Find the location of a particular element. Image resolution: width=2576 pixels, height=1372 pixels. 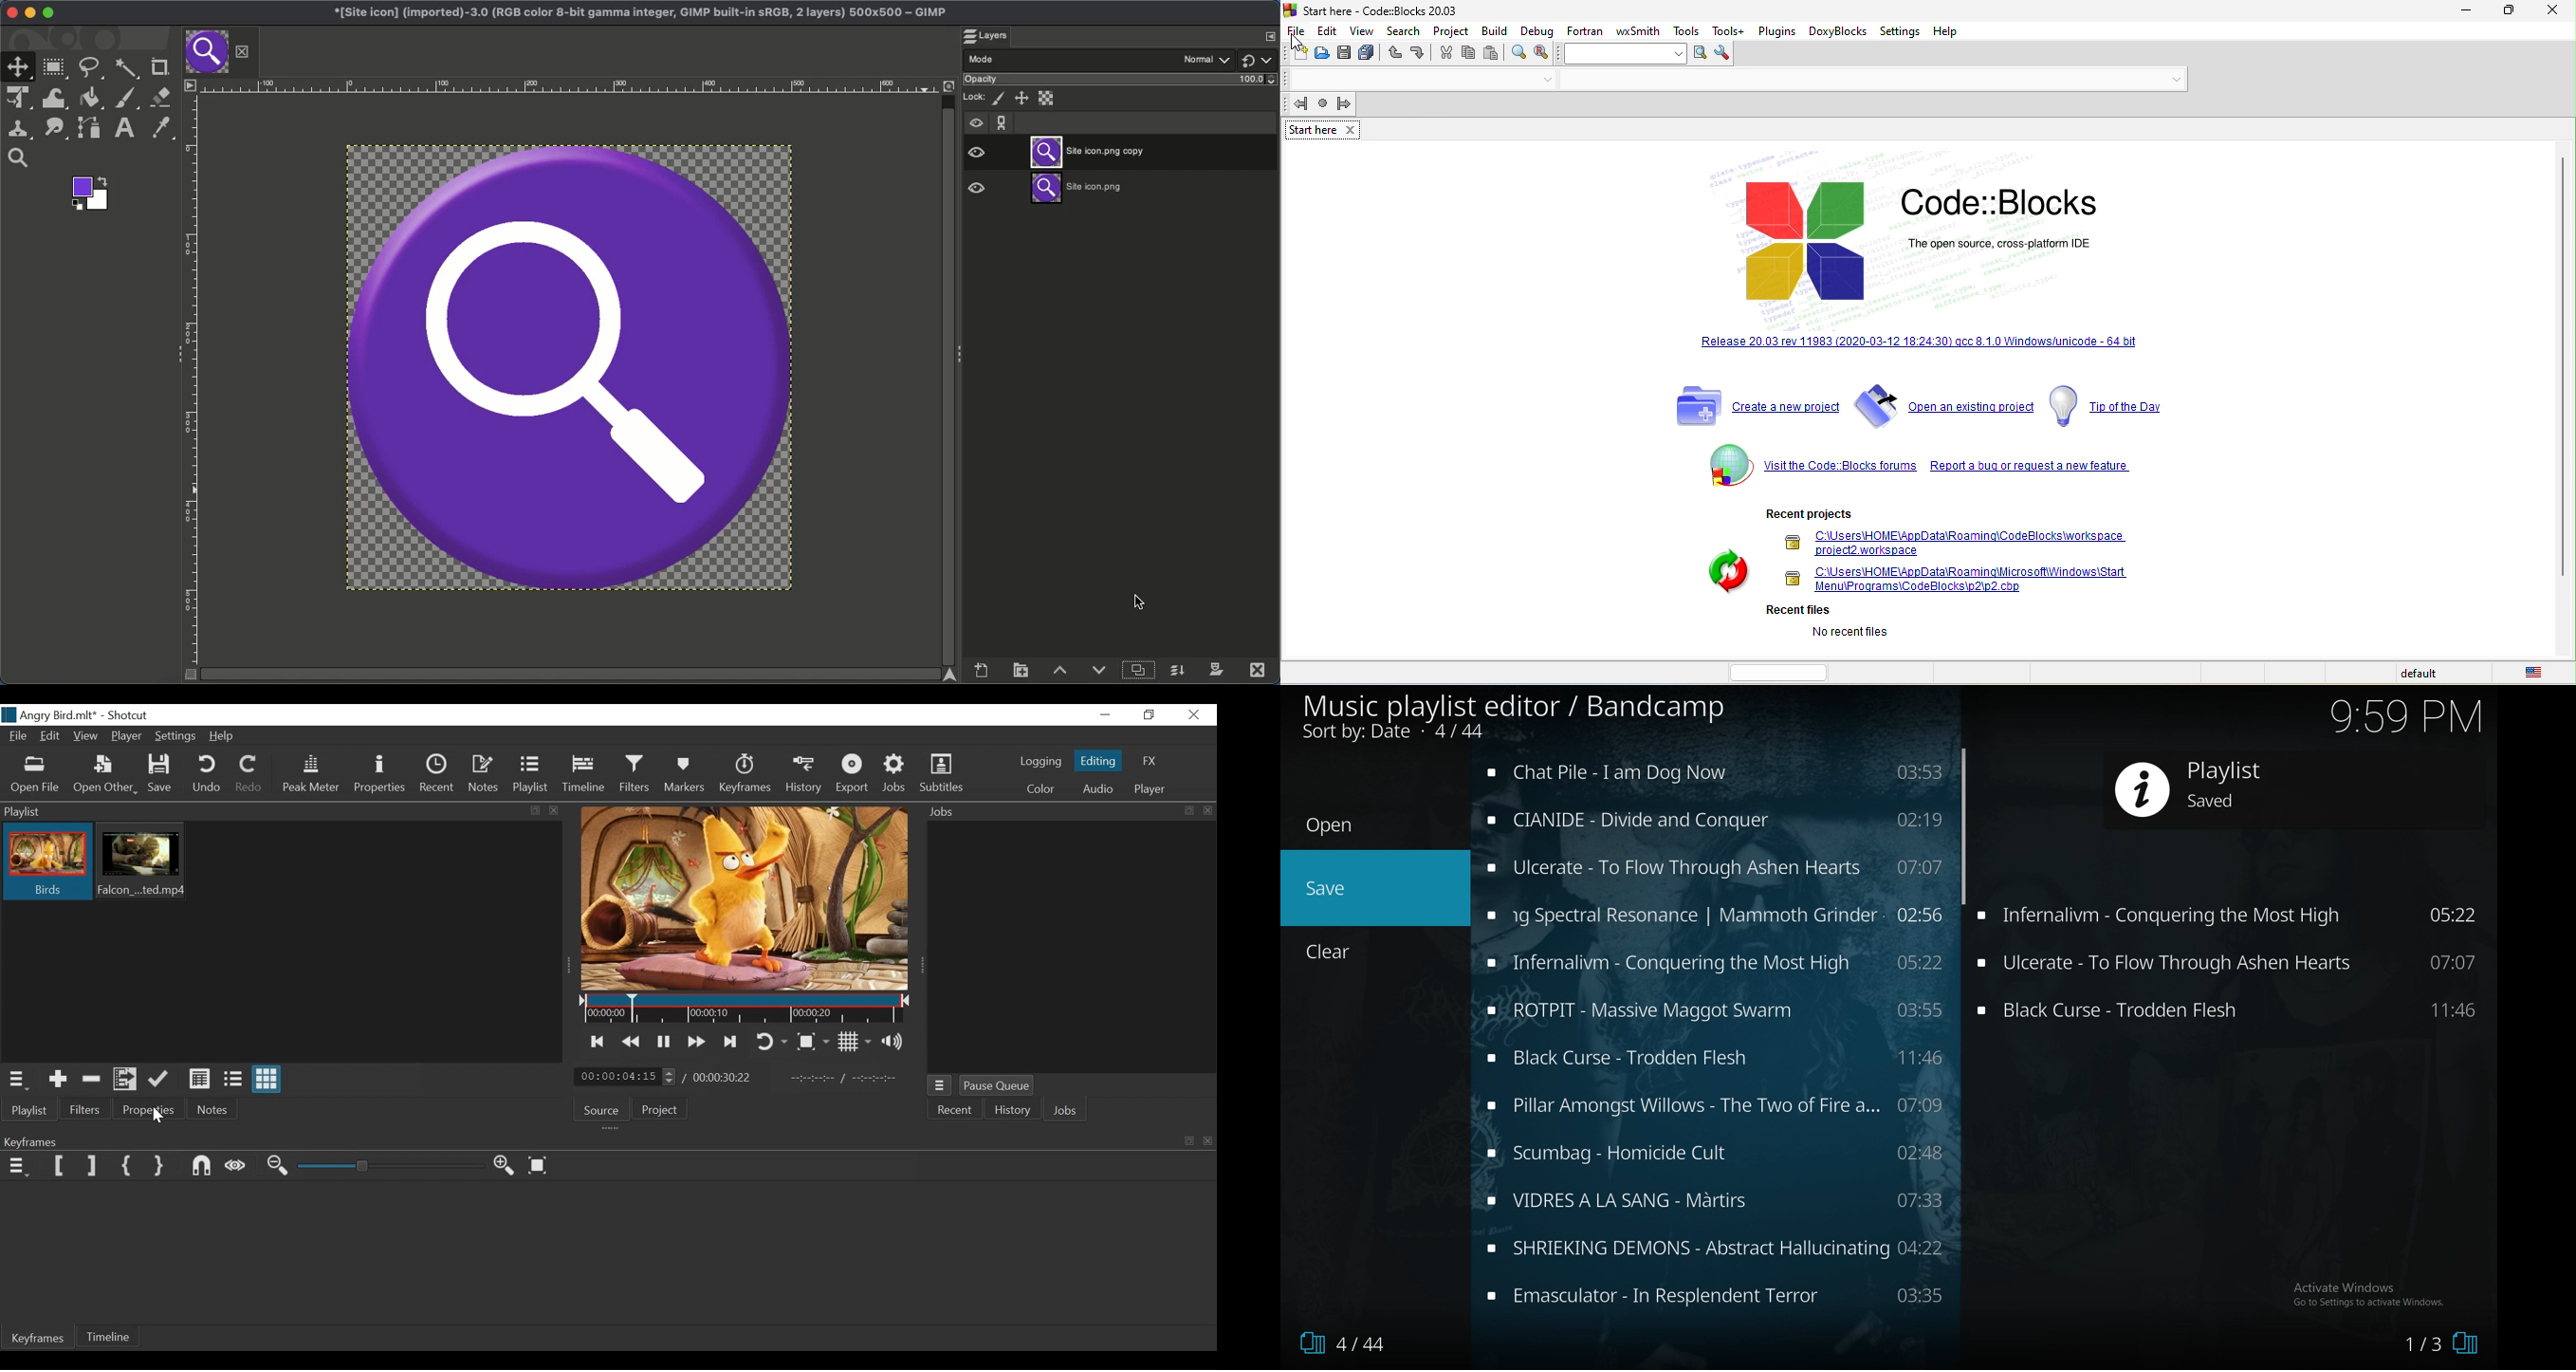

Redo is located at coordinates (249, 775).